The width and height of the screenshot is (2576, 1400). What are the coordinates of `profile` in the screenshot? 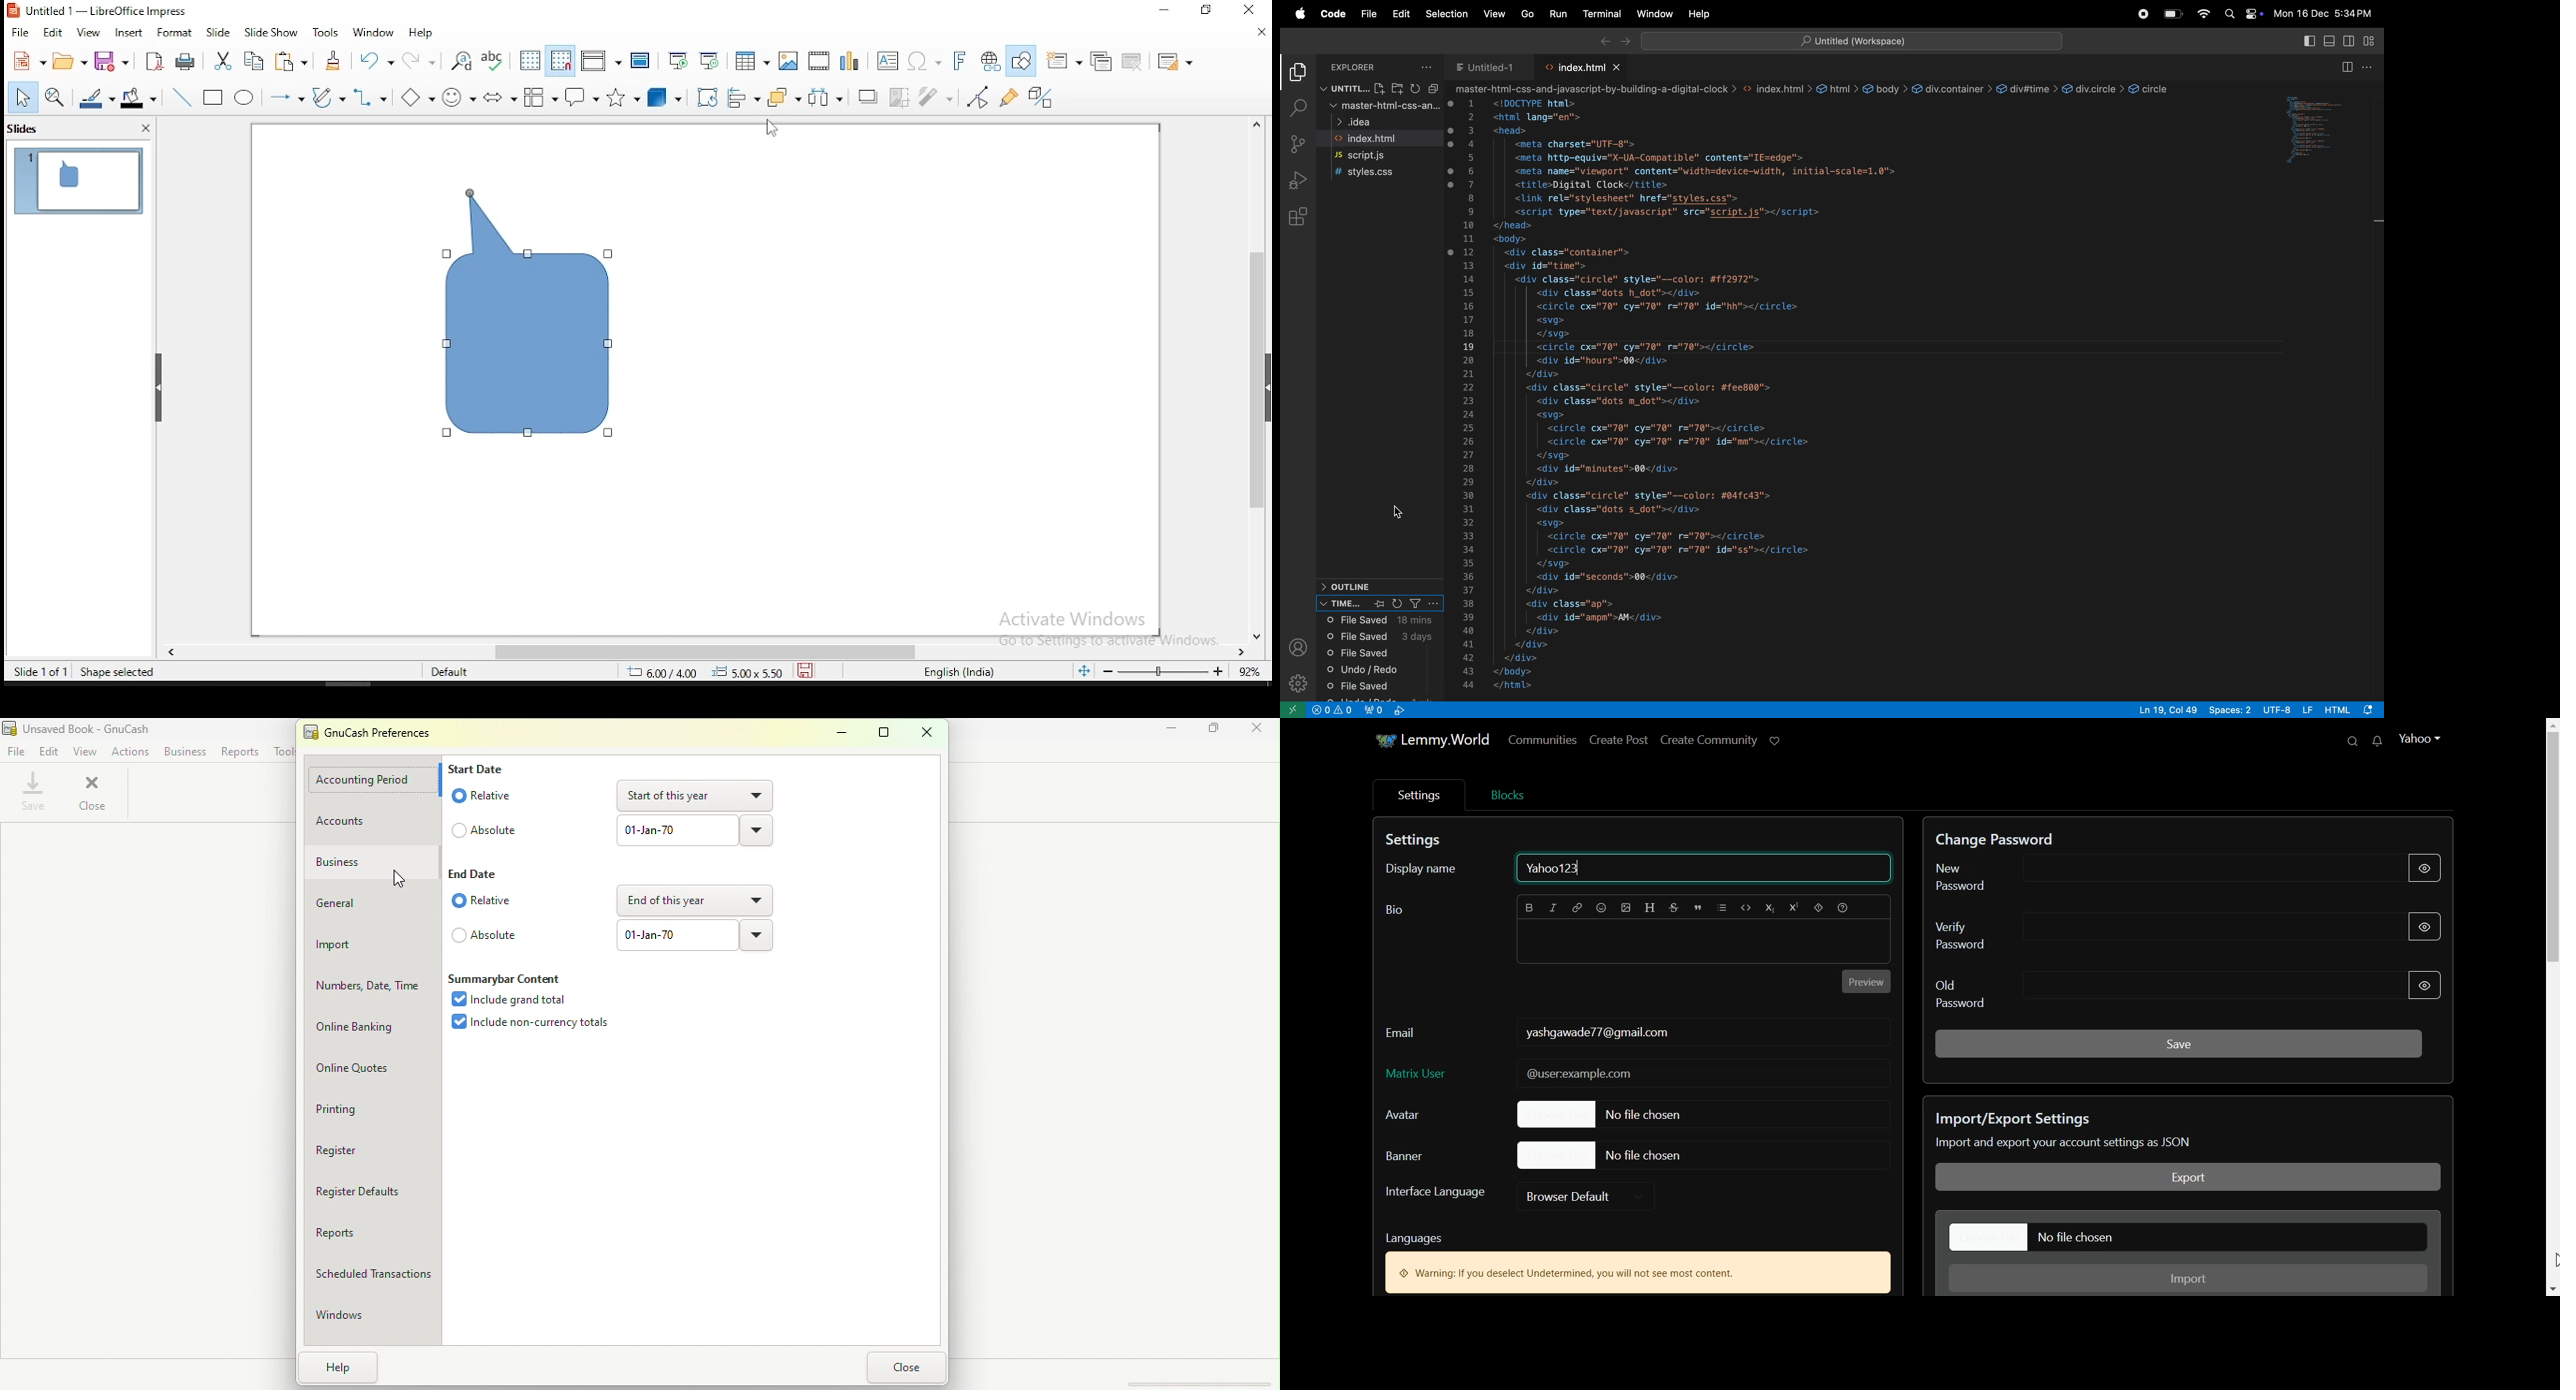 It's located at (1299, 647).